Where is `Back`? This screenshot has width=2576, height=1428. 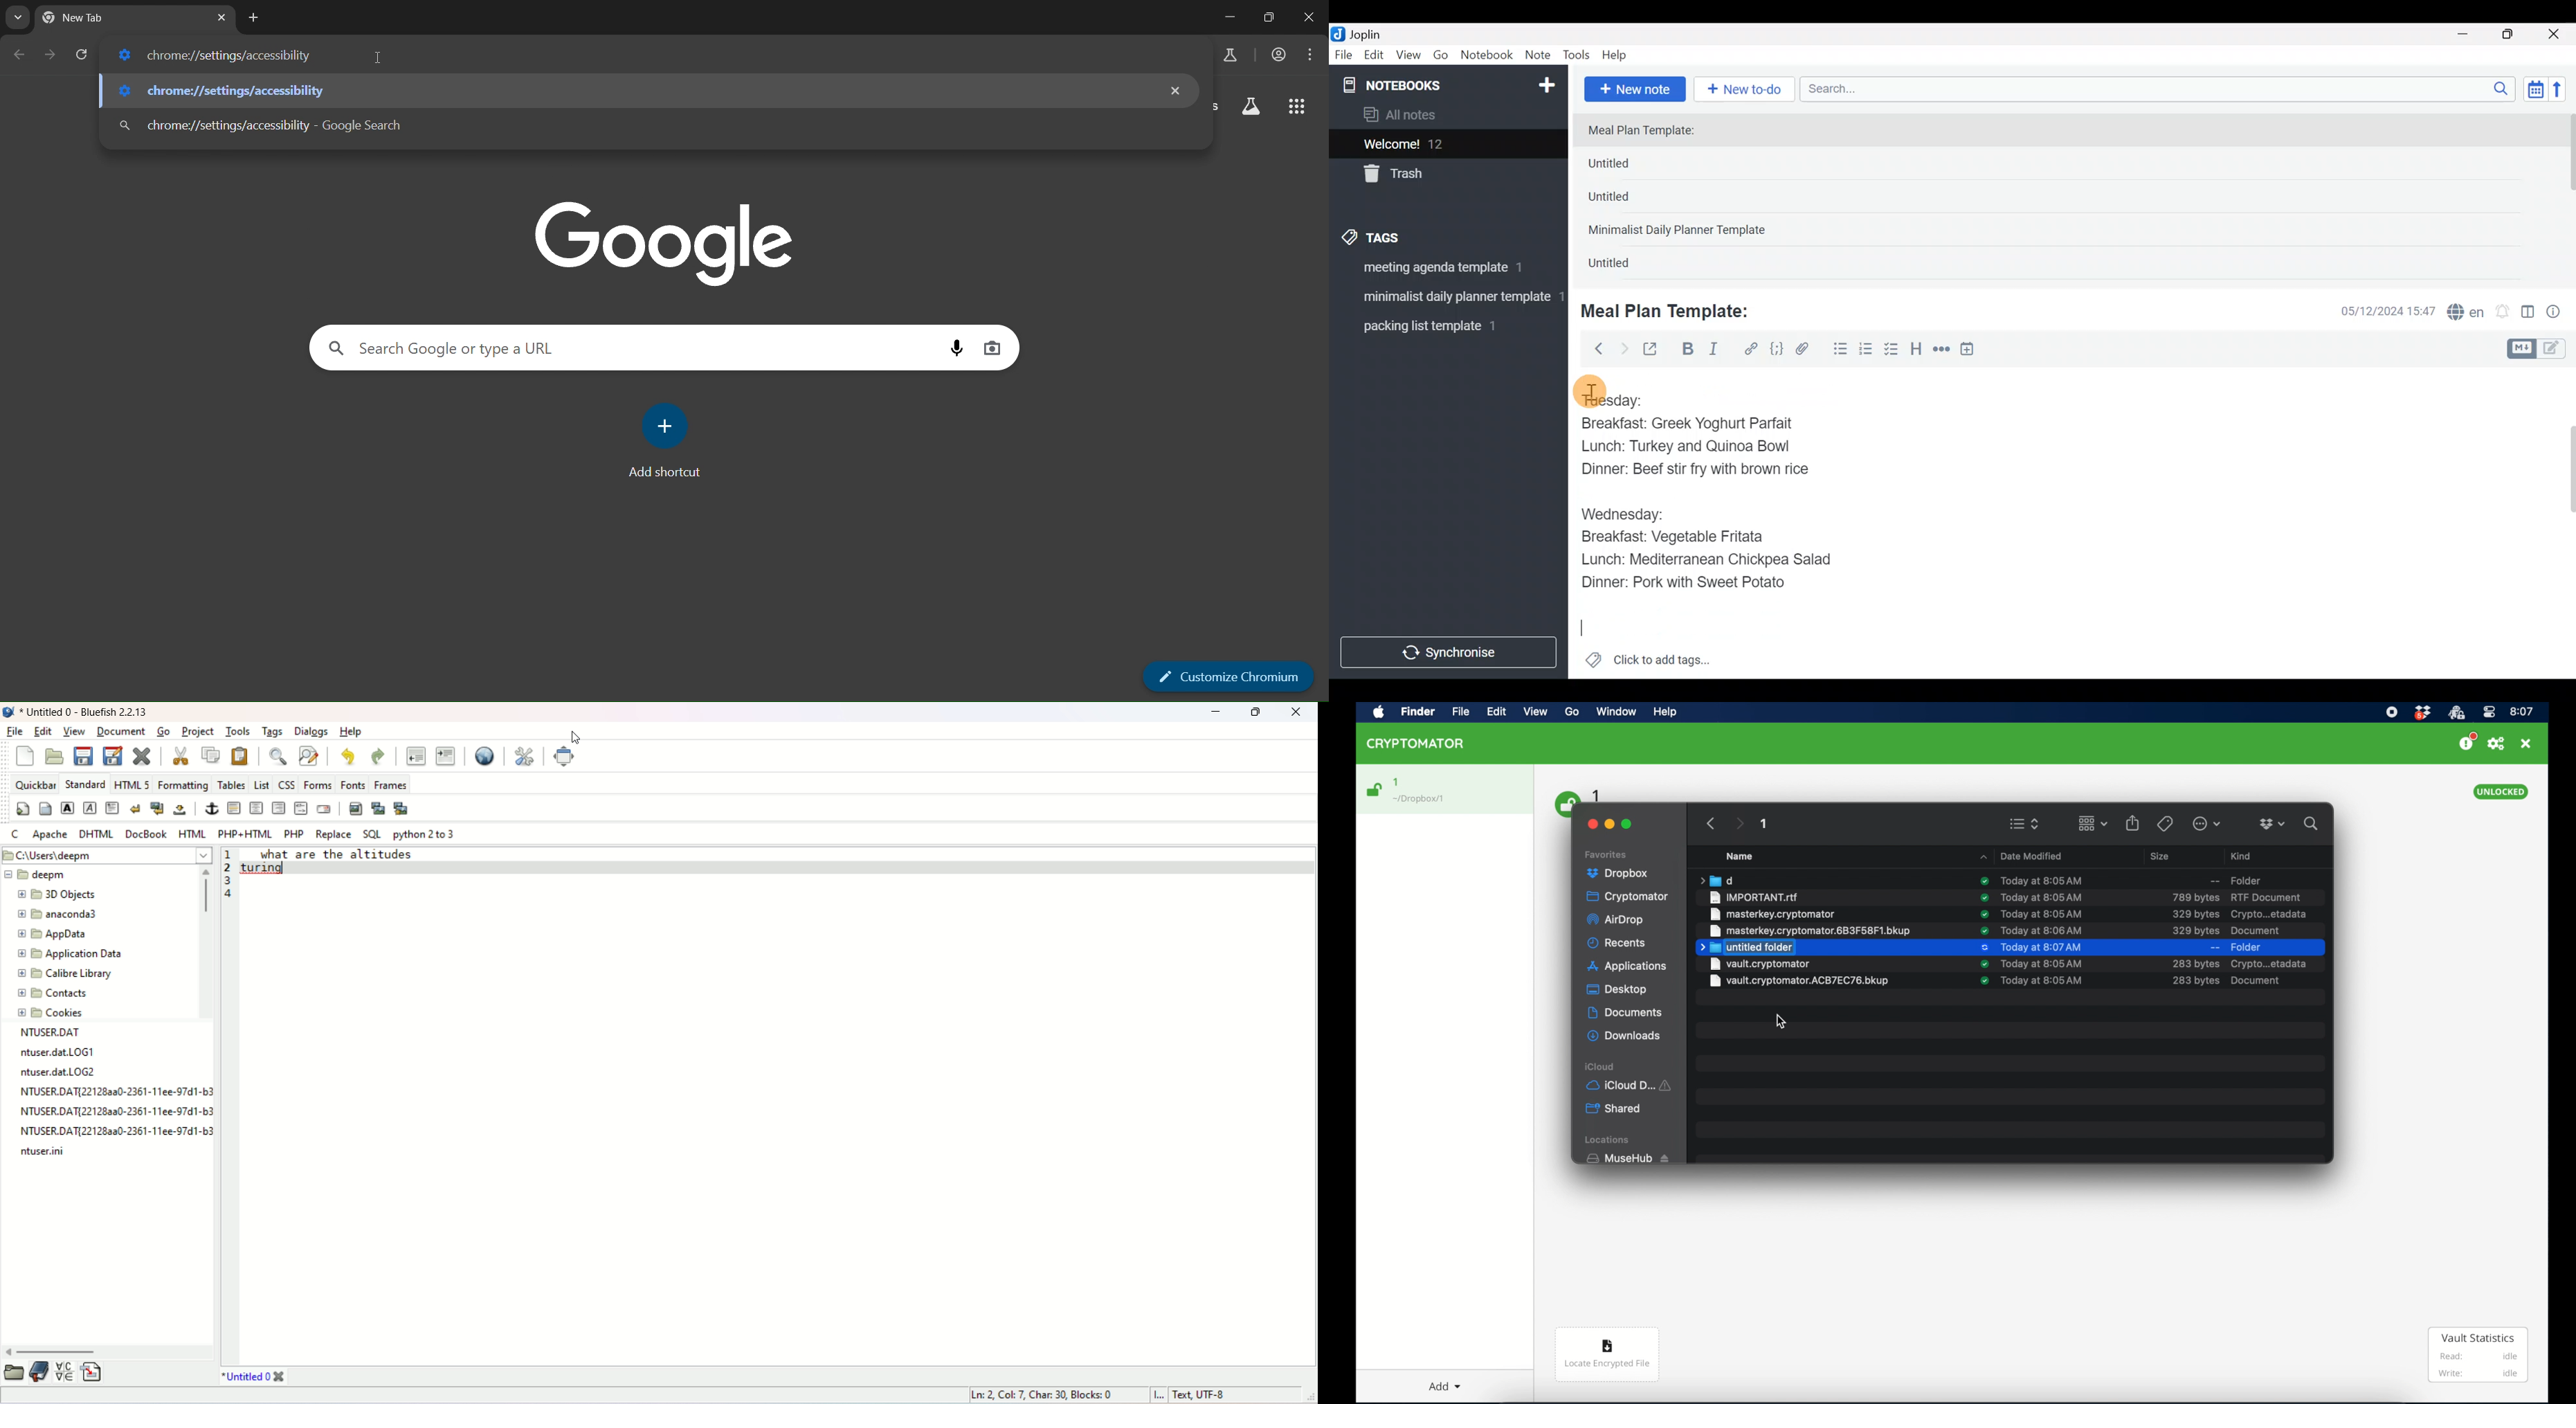 Back is located at coordinates (1593, 348).